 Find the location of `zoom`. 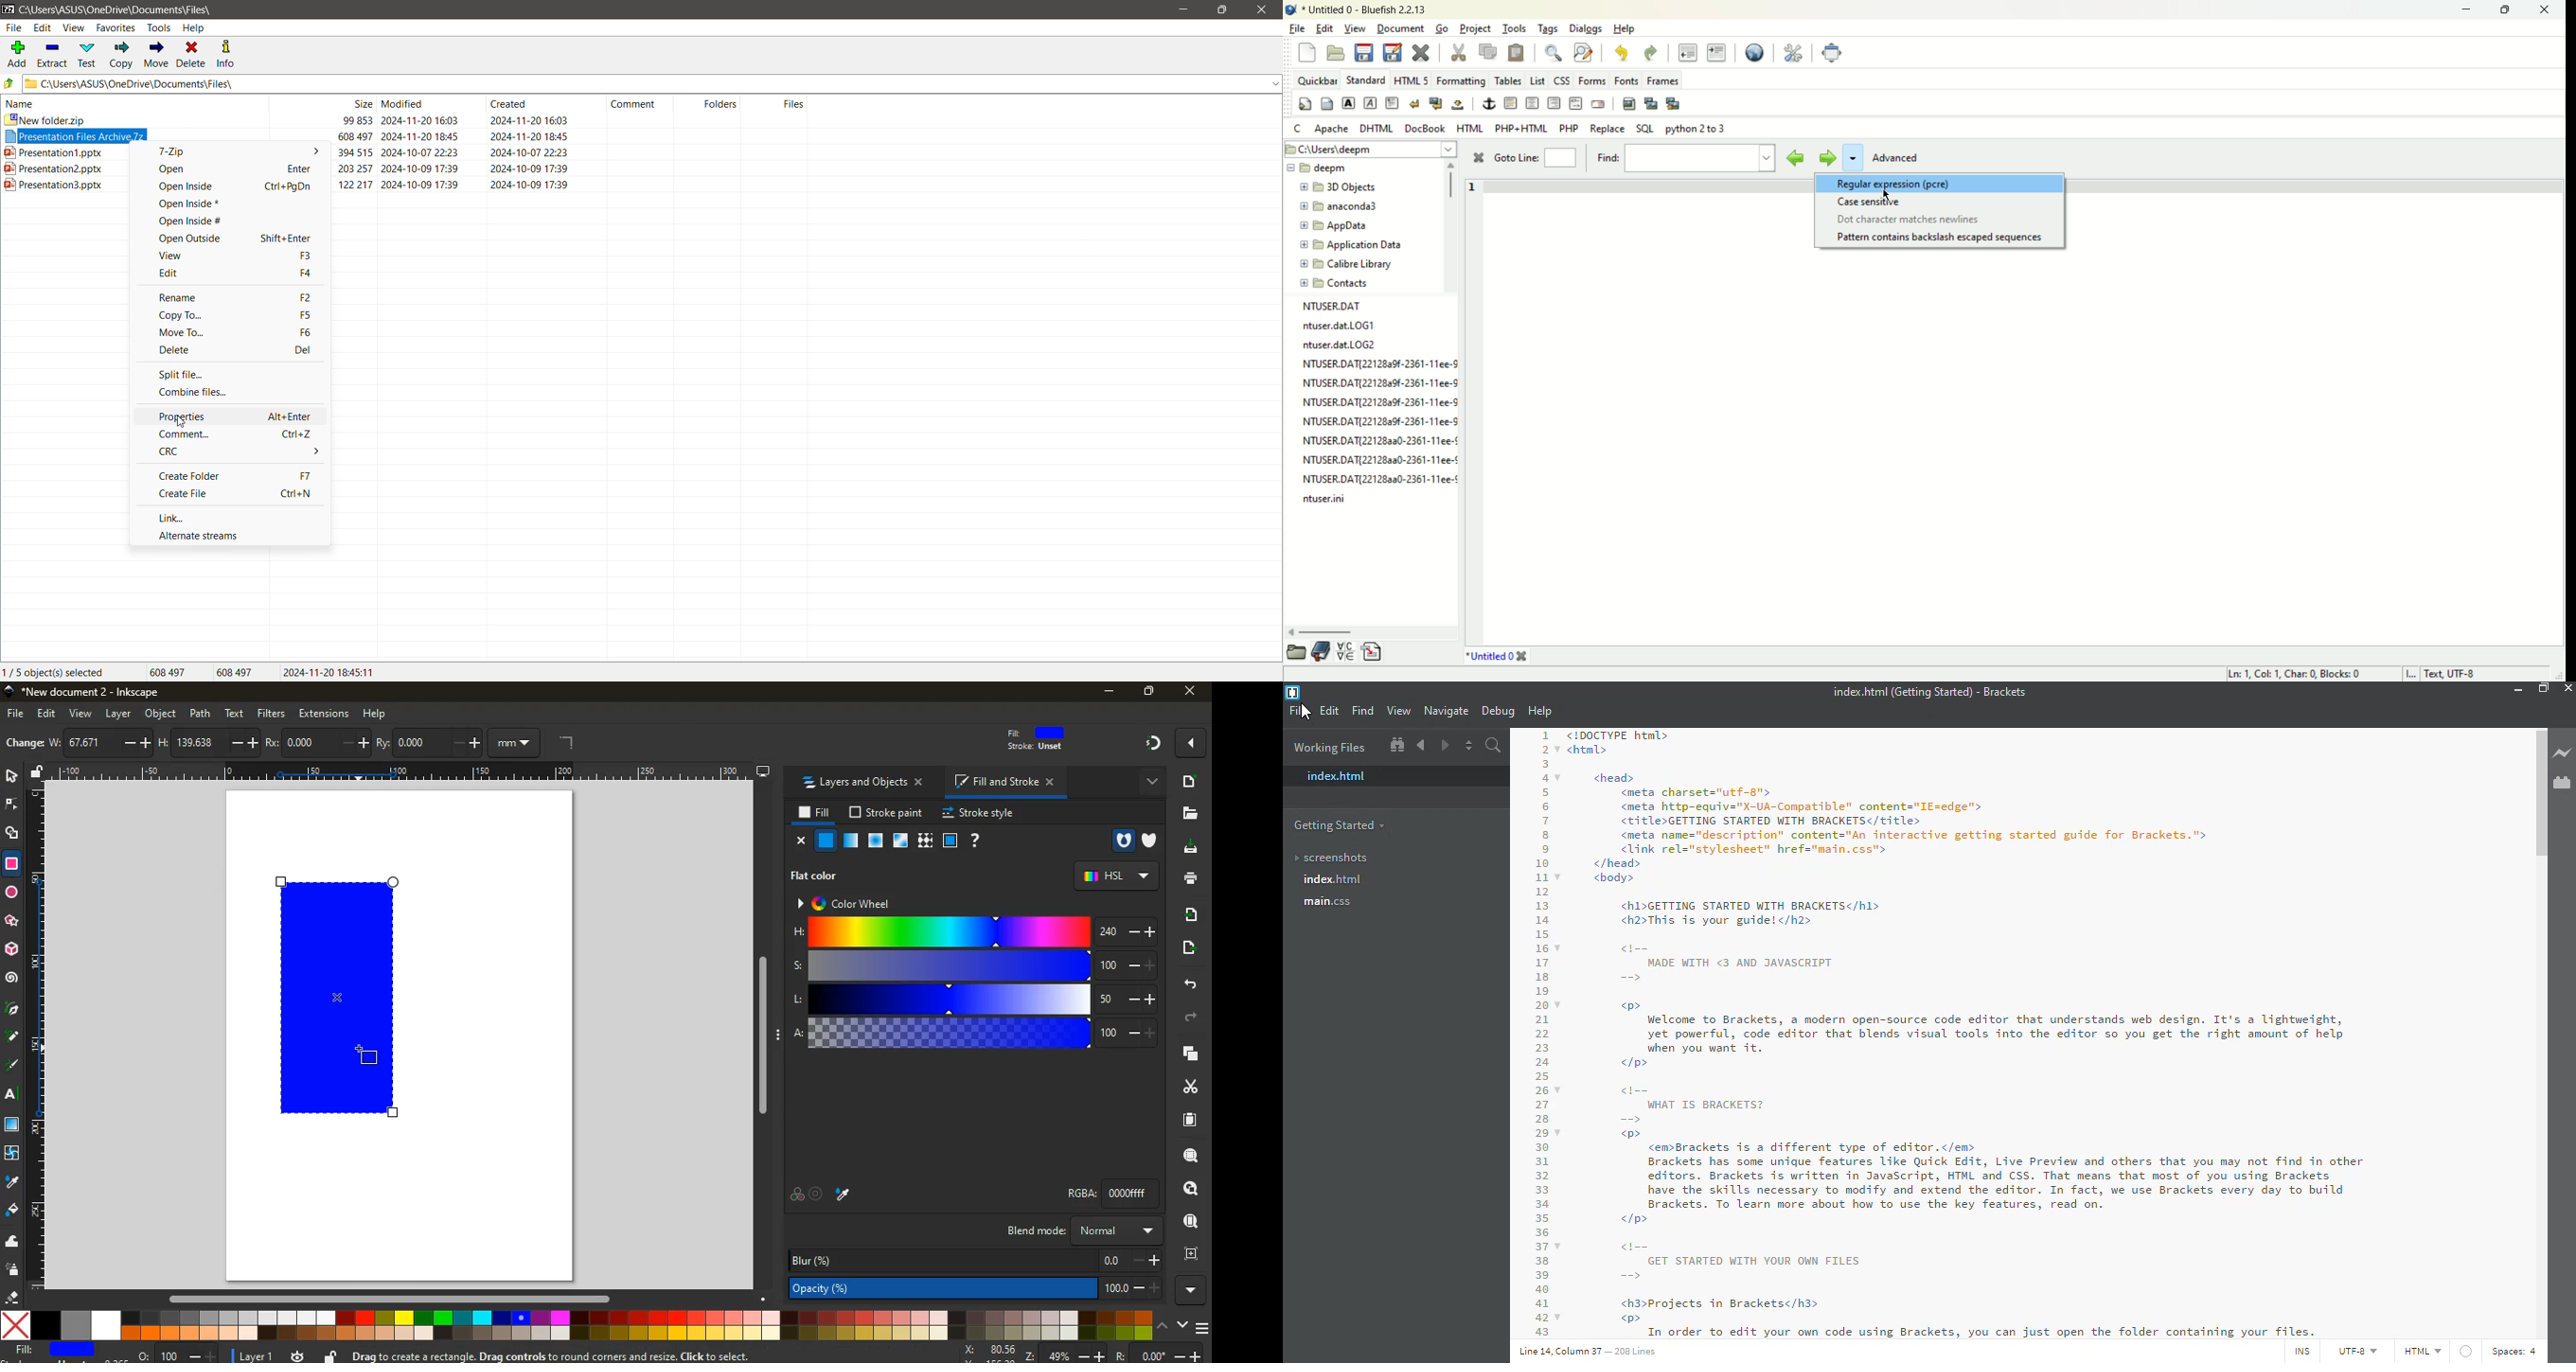

zoom is located at coordinates (1083, 1352).